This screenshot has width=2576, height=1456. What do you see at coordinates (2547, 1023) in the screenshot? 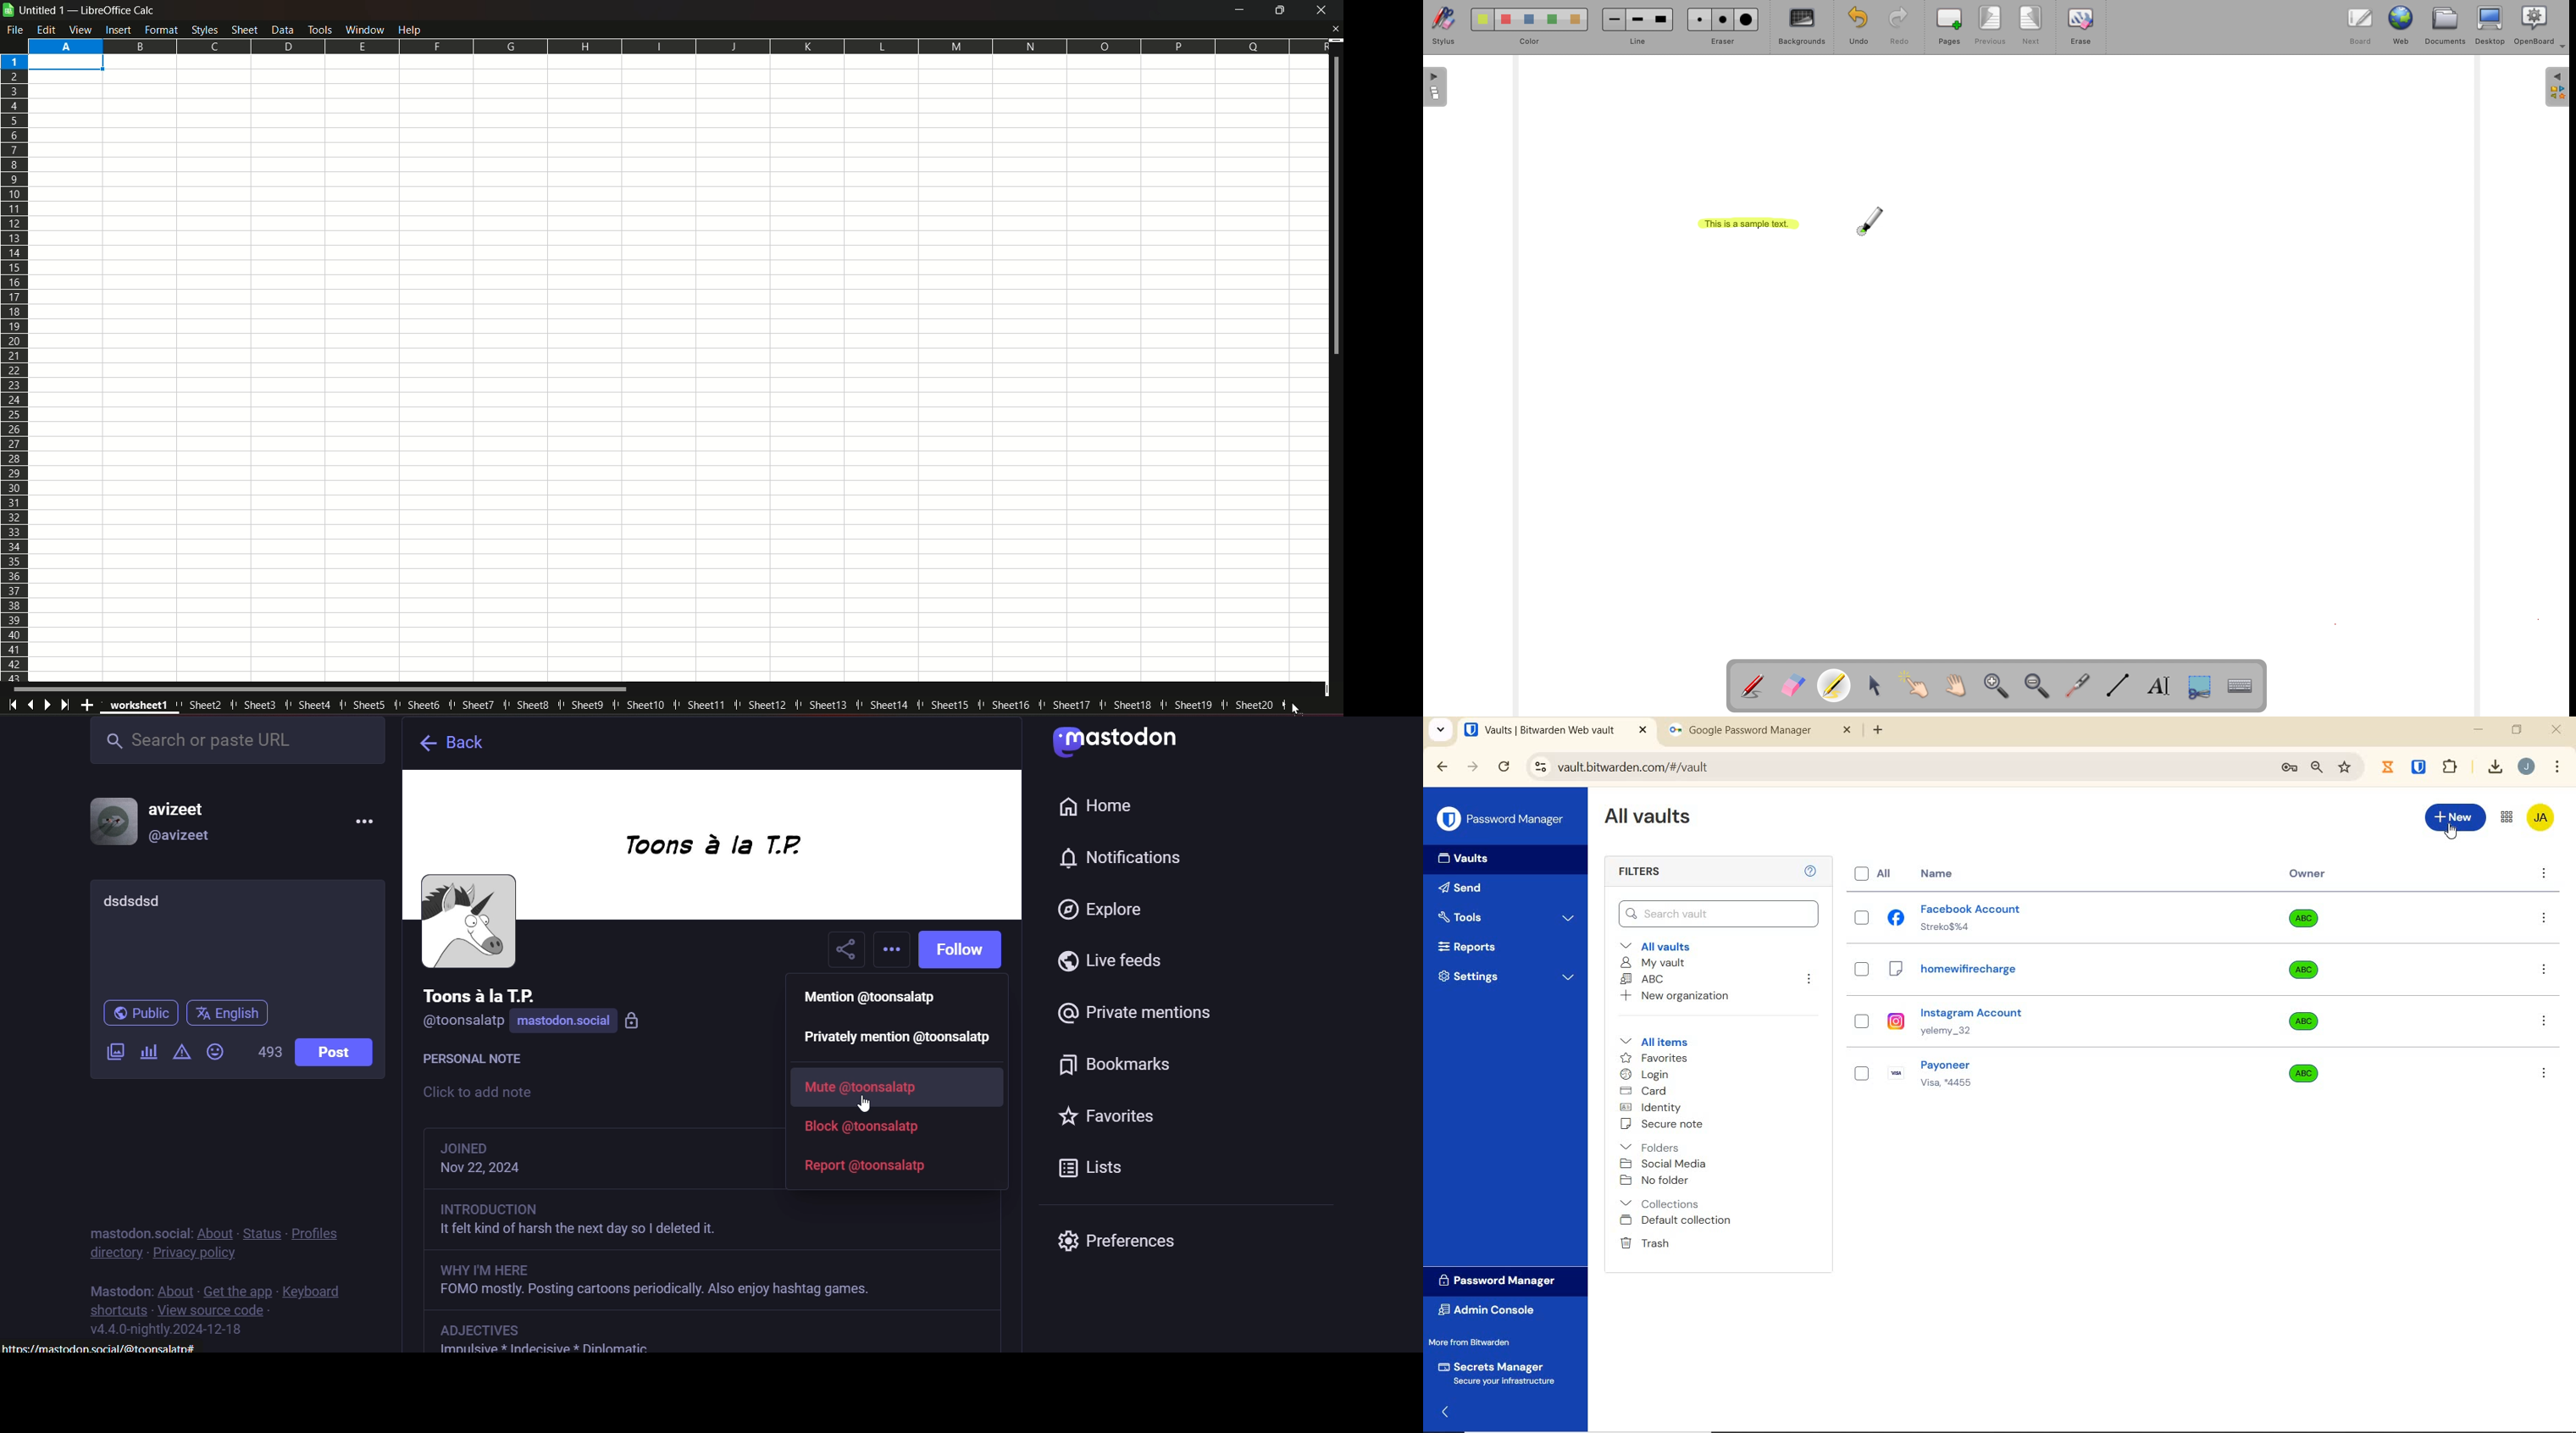
I see `option` at bounding box center [2547, 1023].